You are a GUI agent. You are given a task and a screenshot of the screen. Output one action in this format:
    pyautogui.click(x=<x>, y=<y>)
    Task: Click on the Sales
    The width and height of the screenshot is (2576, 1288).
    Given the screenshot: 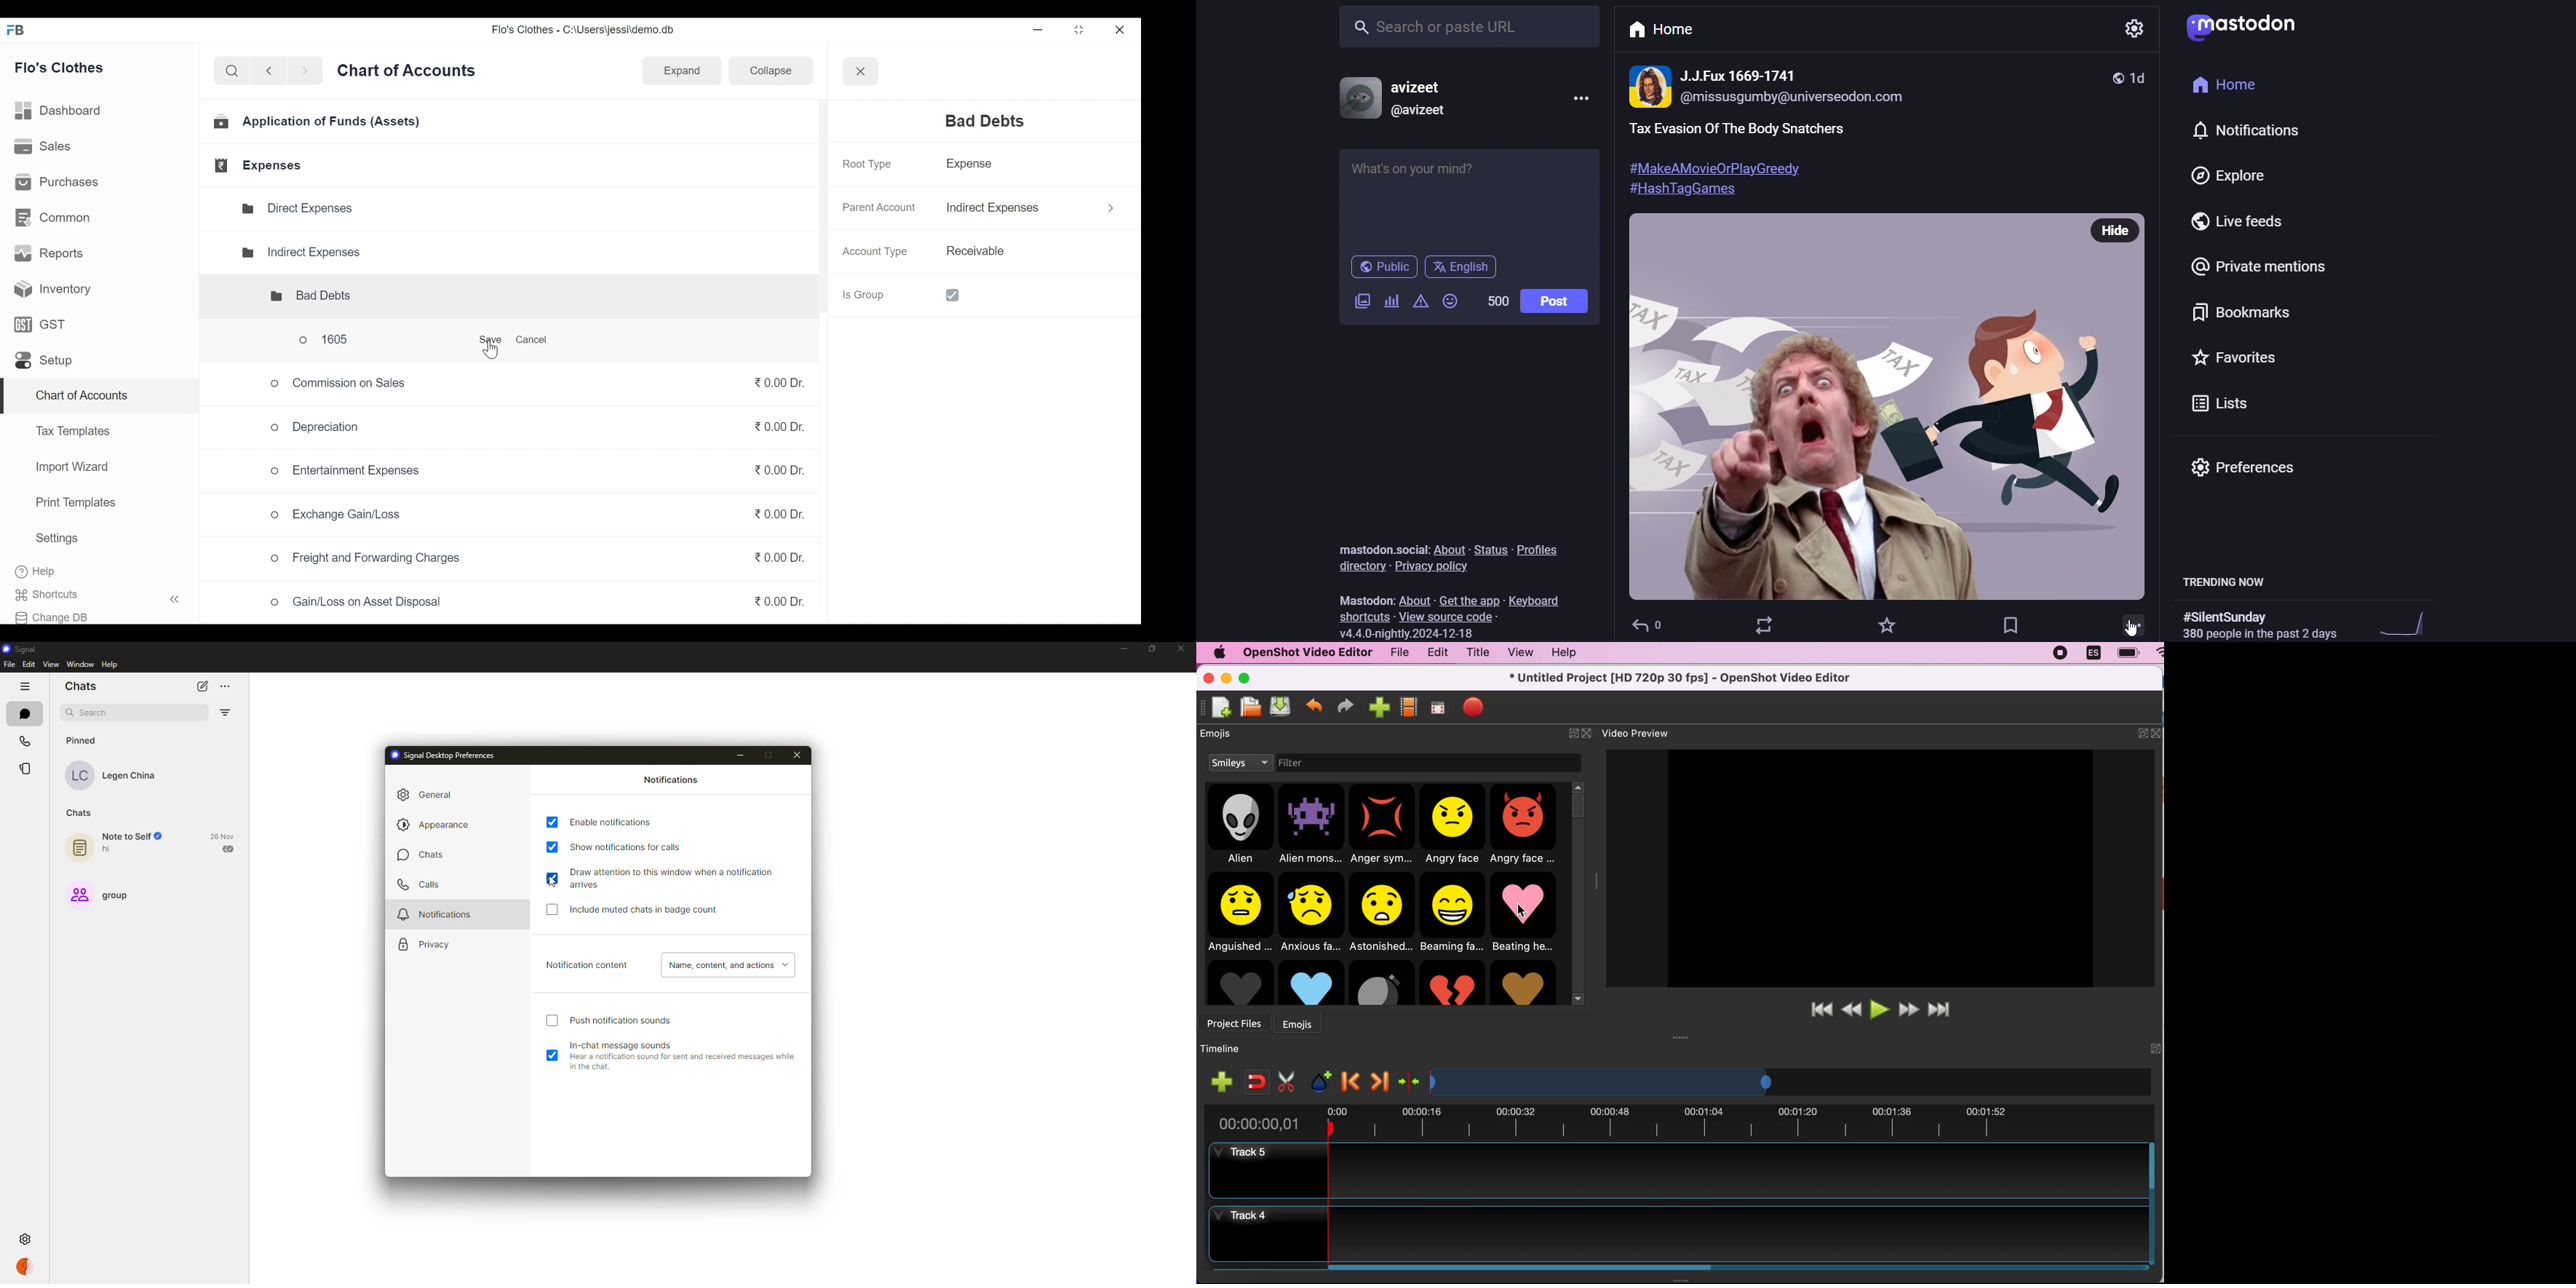 What is the action you would take?
    pyautogui.click(x=44, y=147)
    